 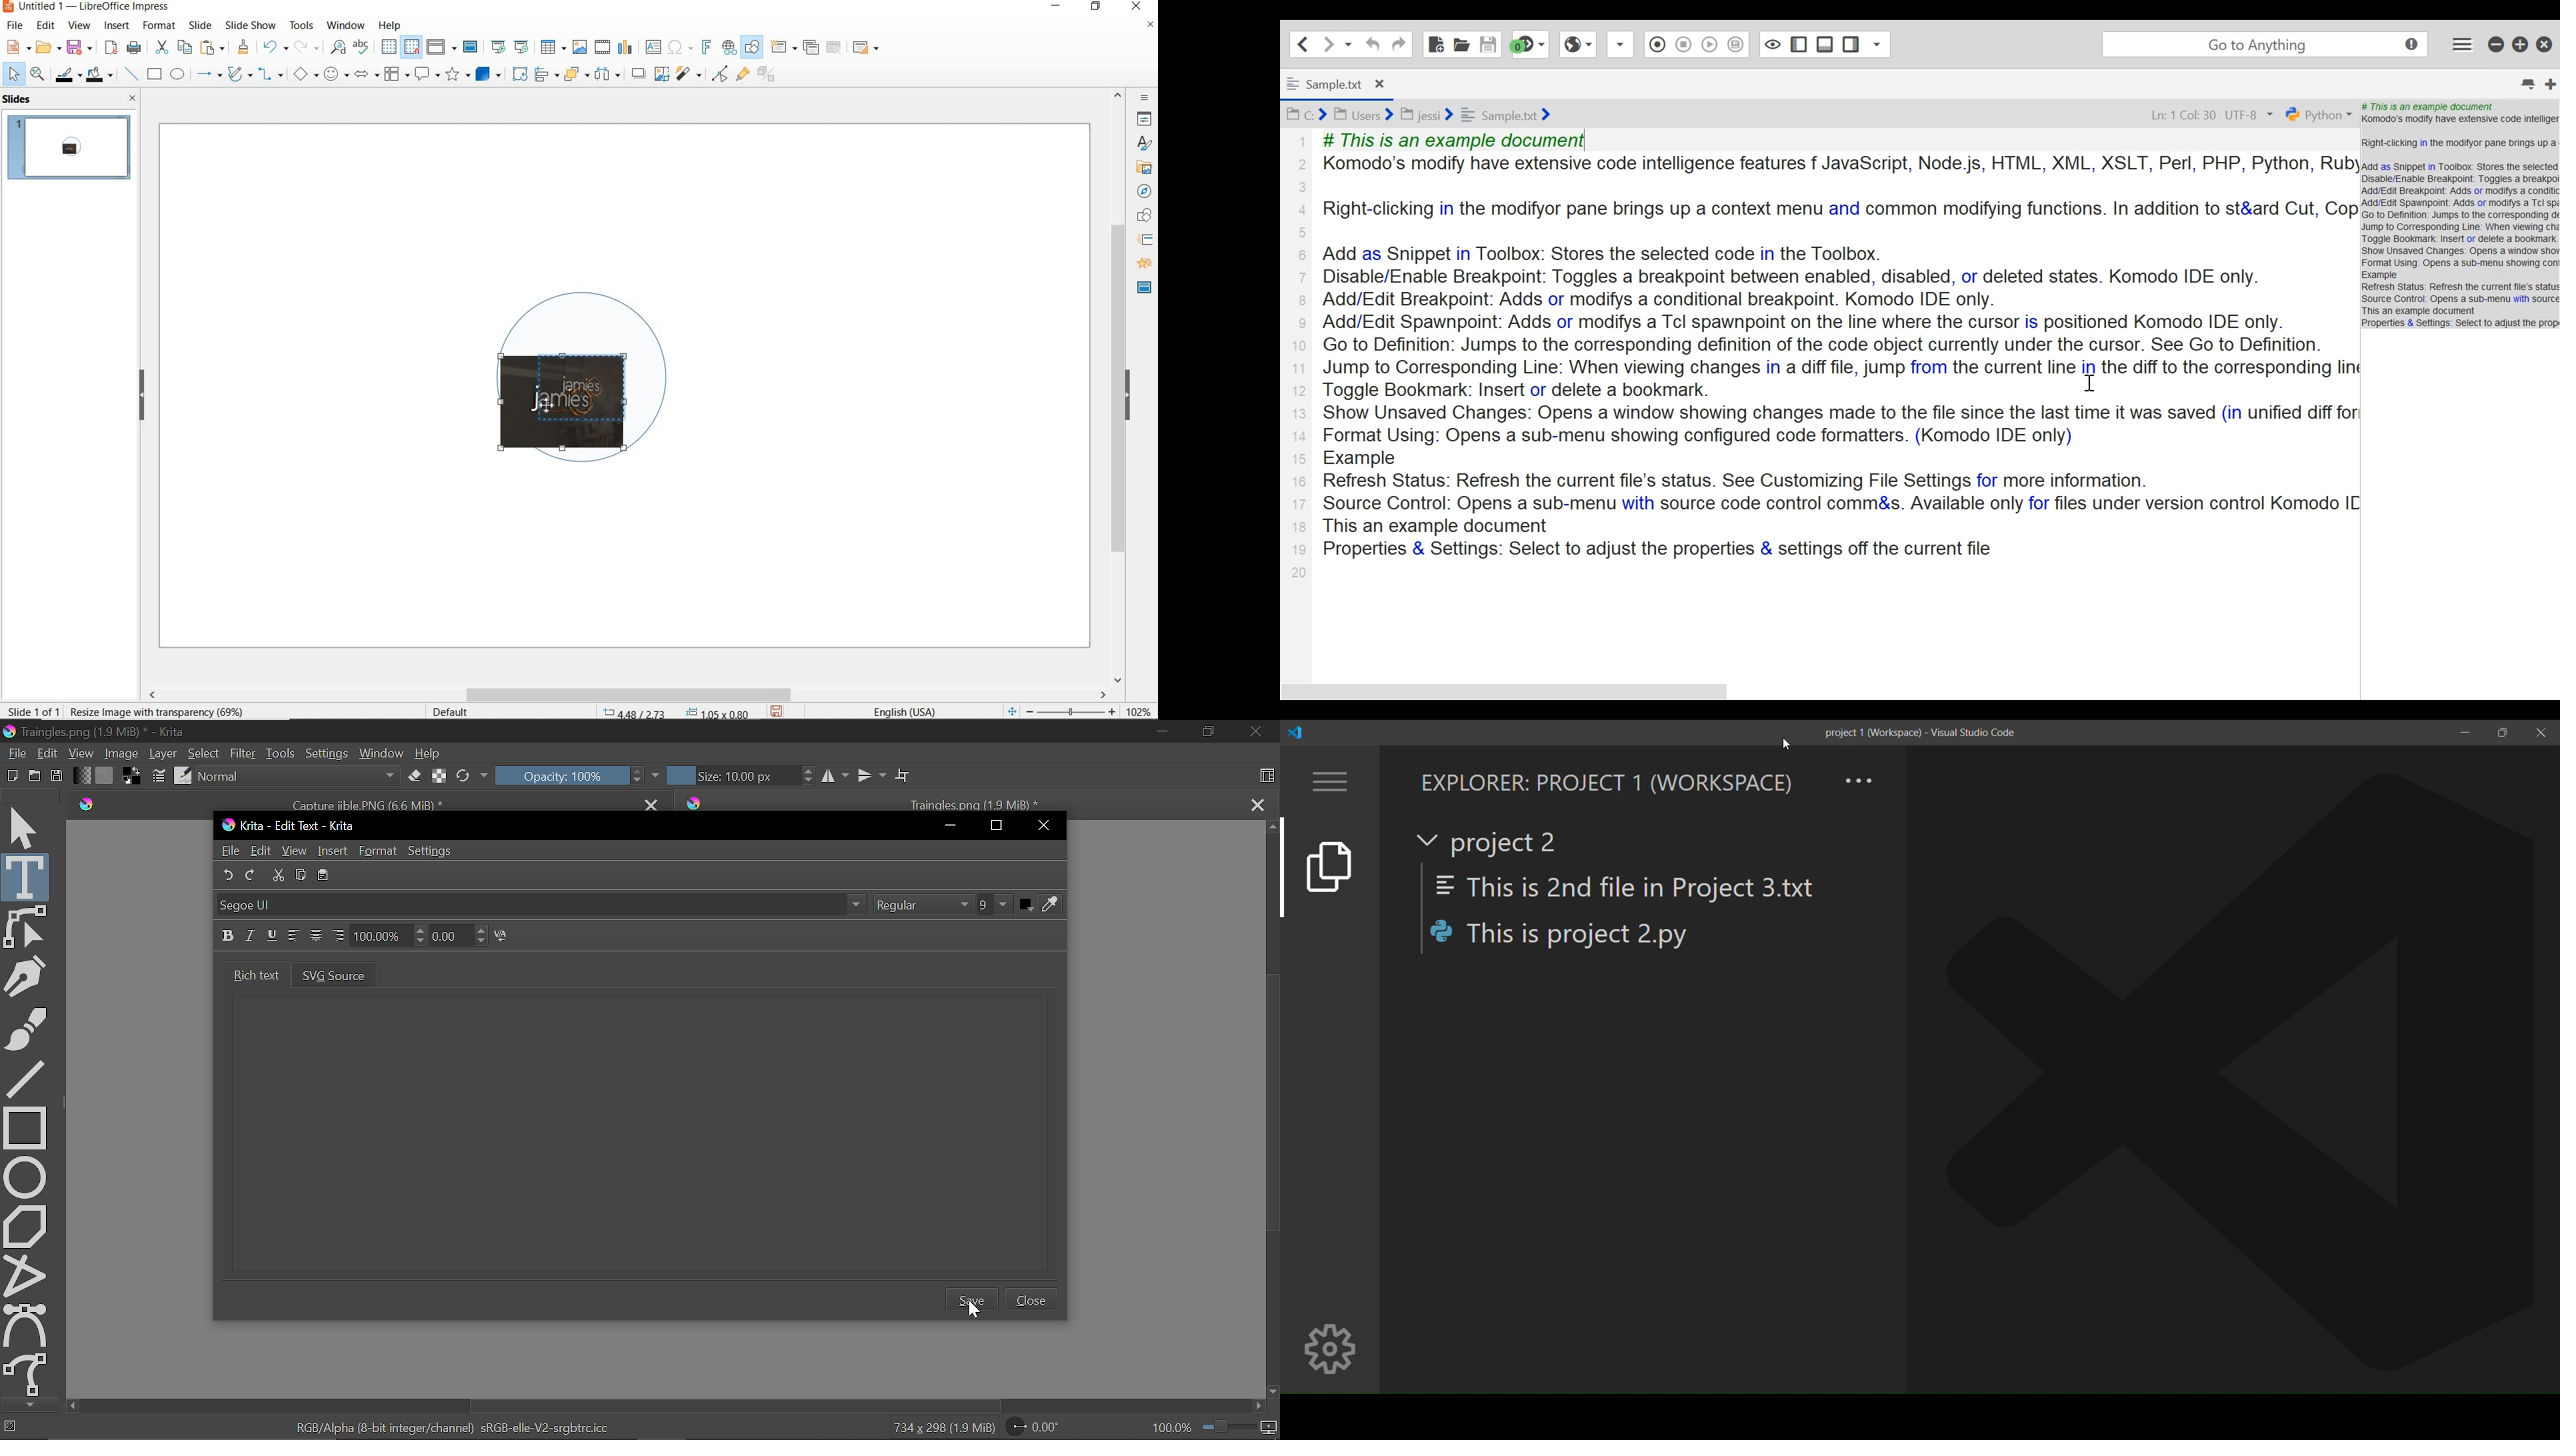 I want to click on Rotate, so click(x=1038, y=1428).